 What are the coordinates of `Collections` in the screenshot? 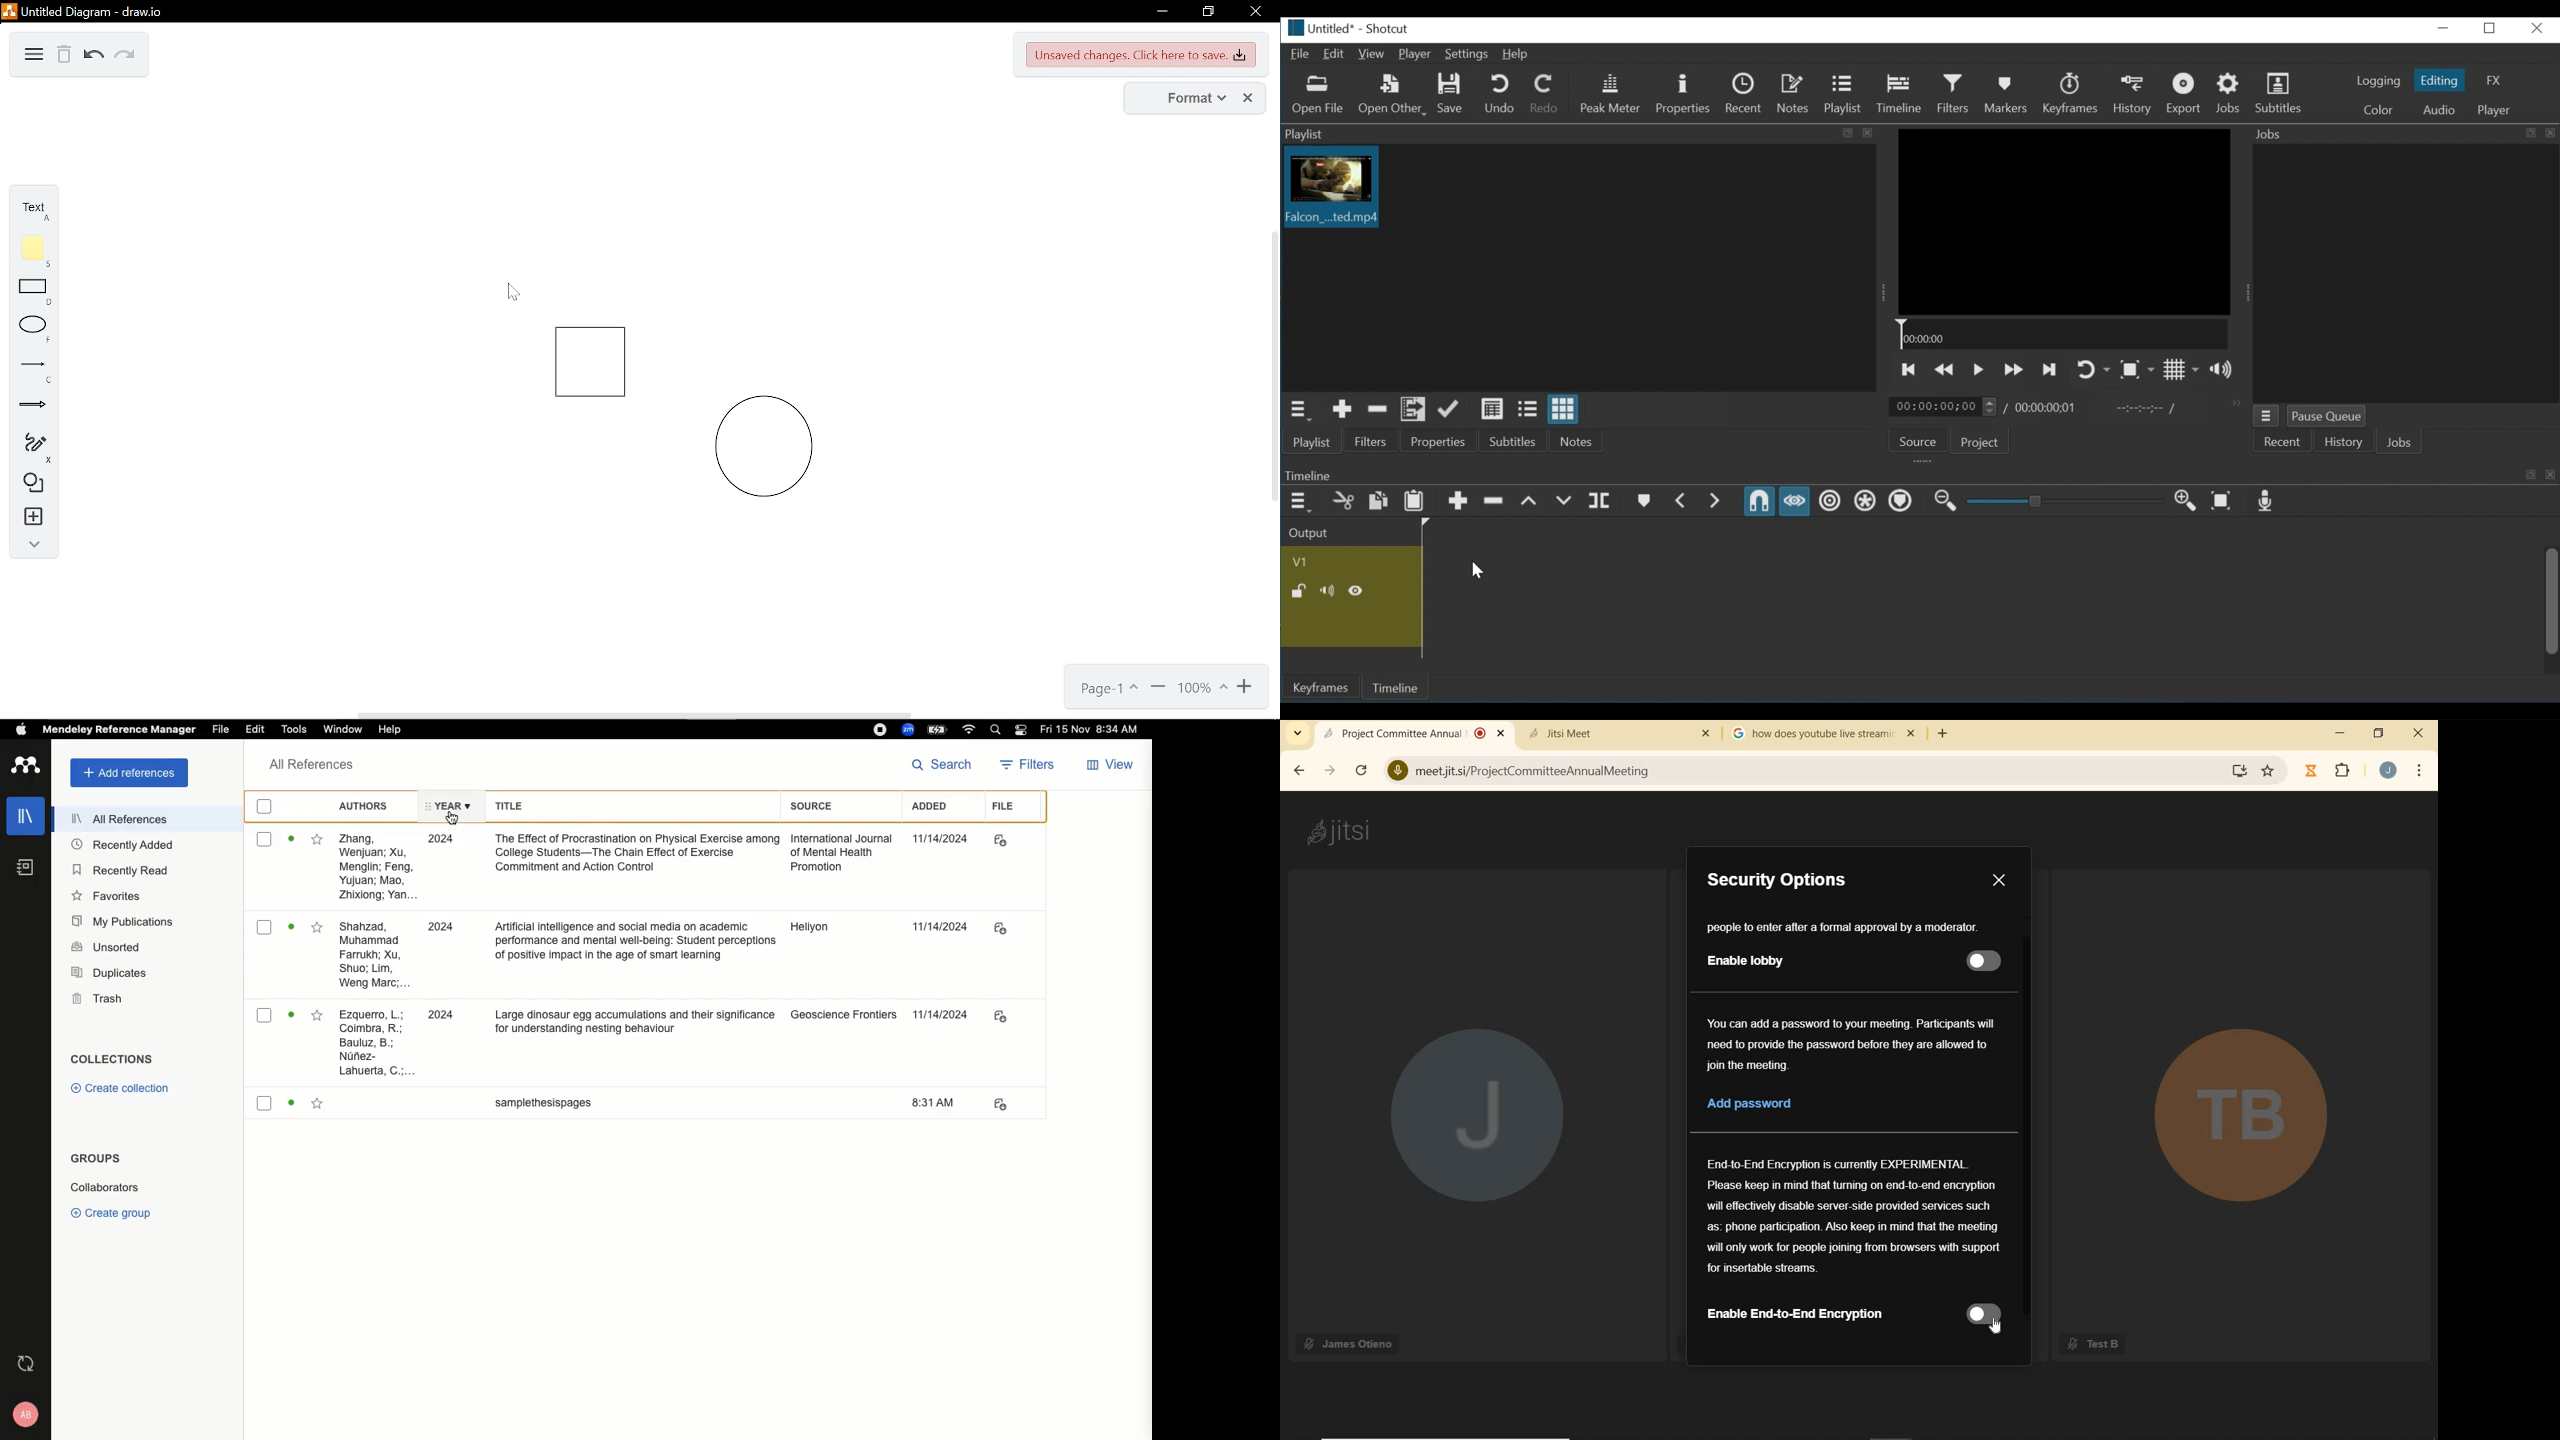 It's located at (115, 1061).